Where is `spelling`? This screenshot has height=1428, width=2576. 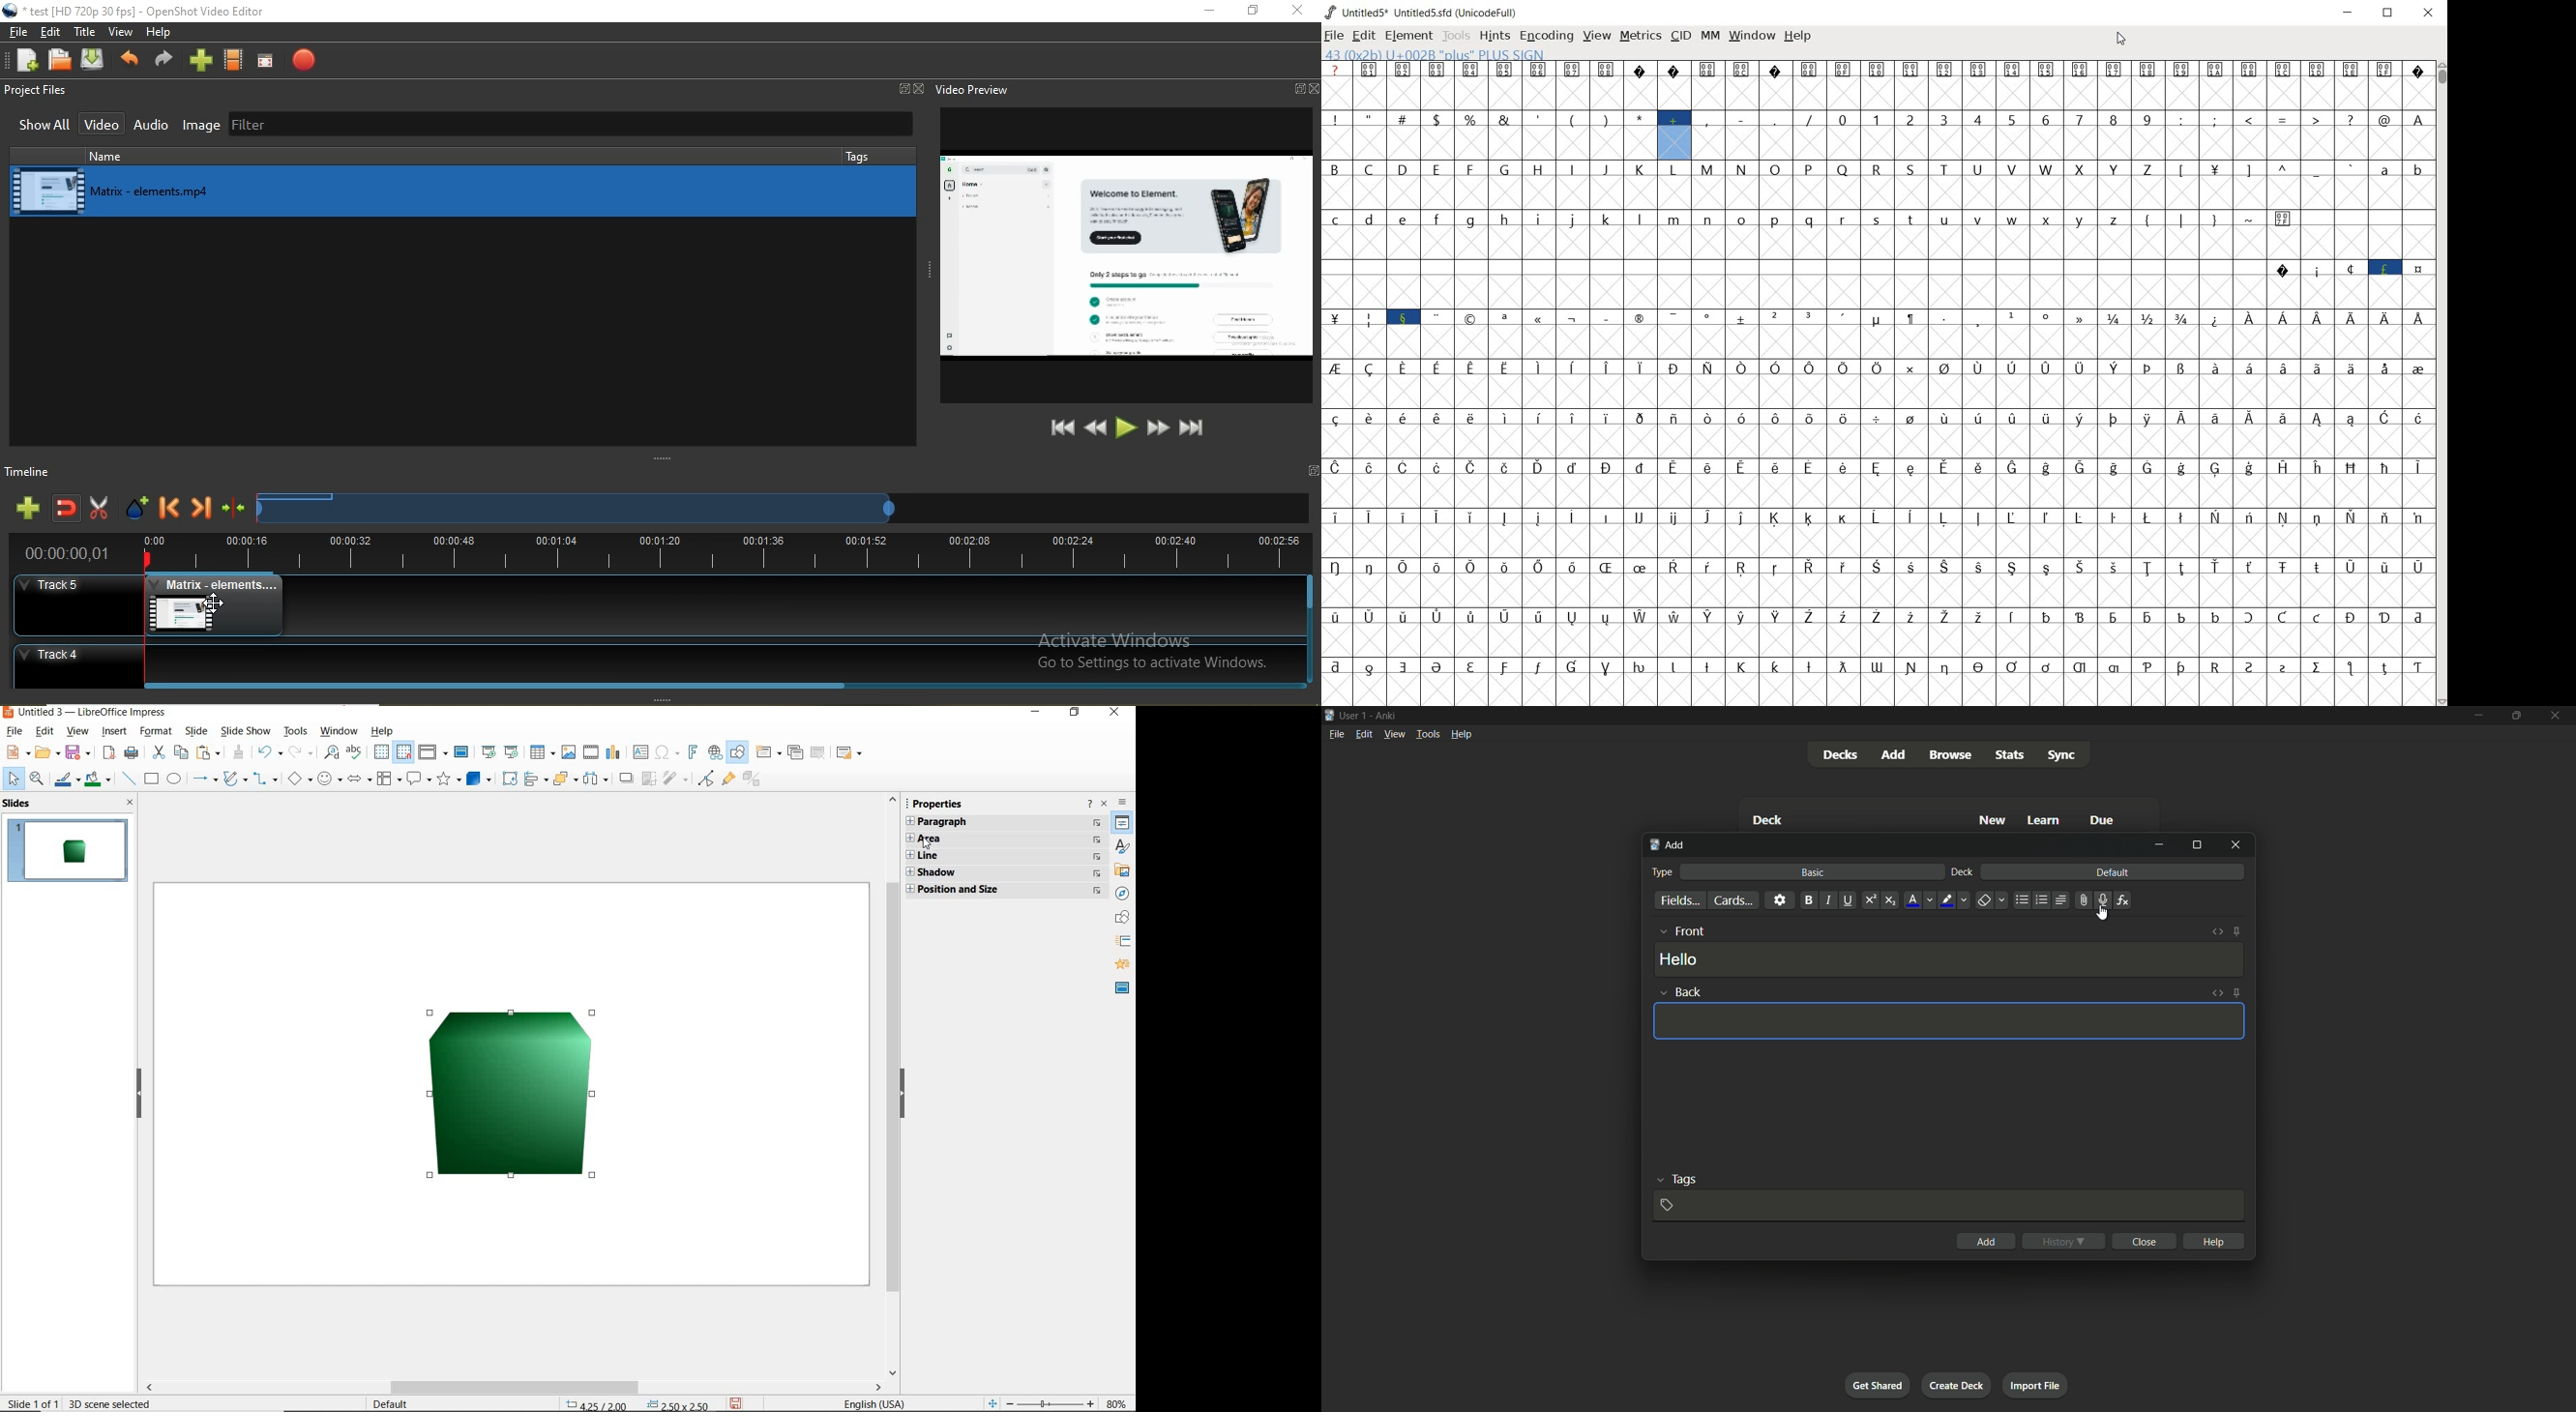 spelling is located at coordinates (358, 752).